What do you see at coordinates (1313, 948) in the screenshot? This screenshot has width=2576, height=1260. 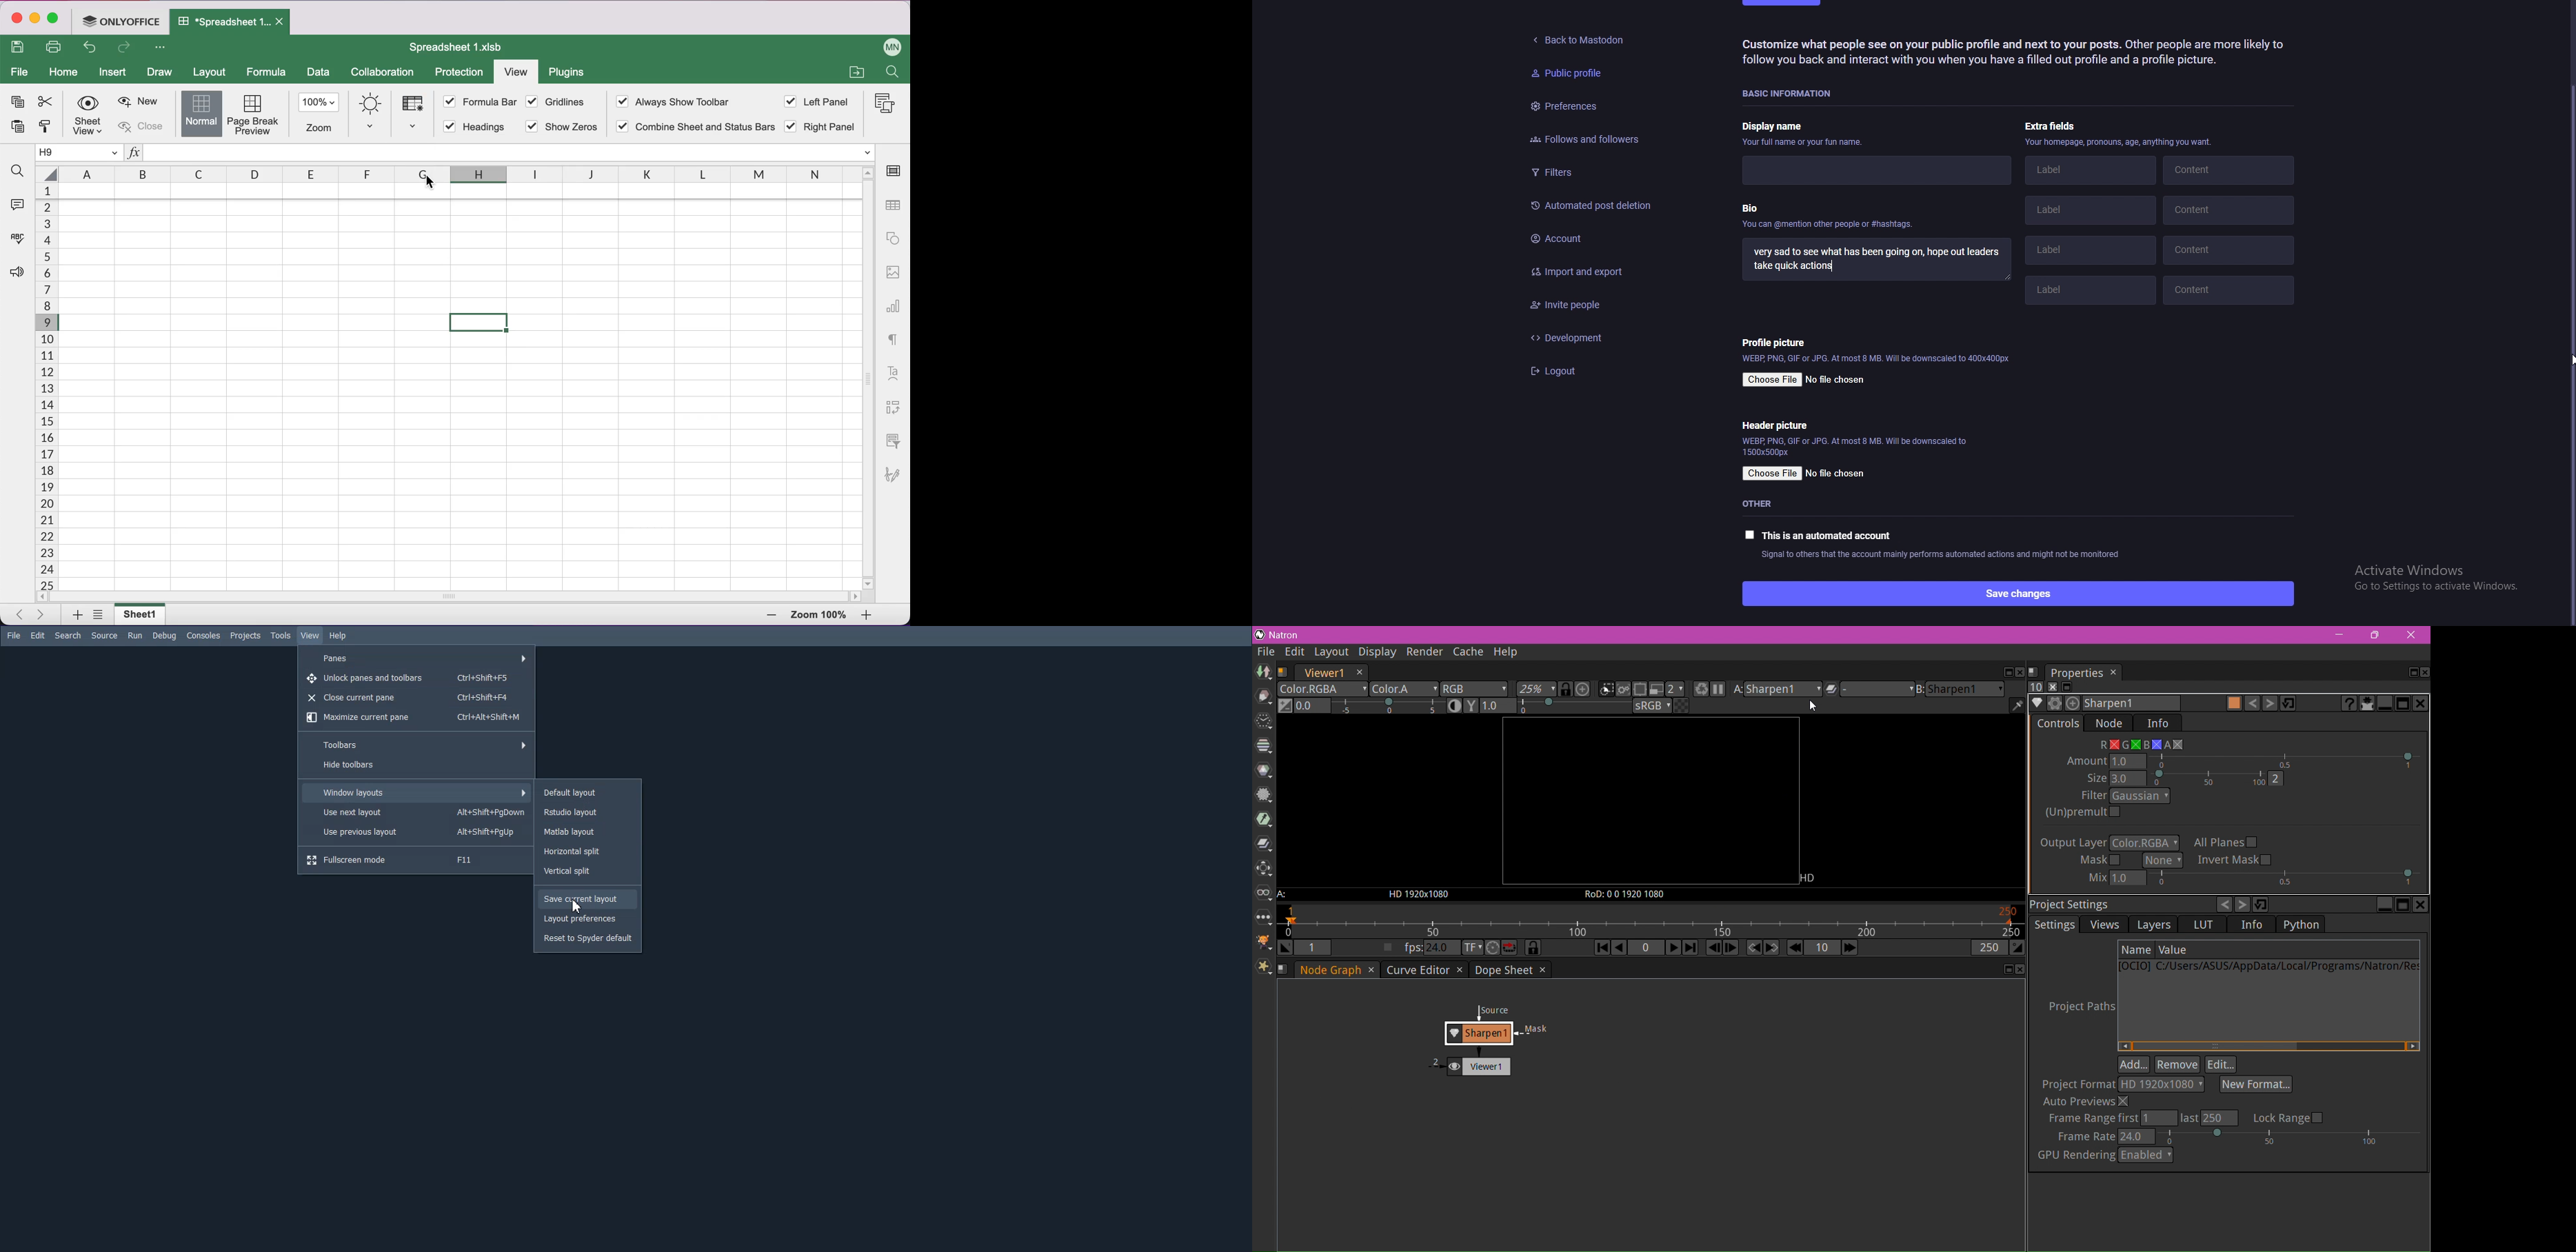 I see `The playback in point` at bounding box center [1313, 948].